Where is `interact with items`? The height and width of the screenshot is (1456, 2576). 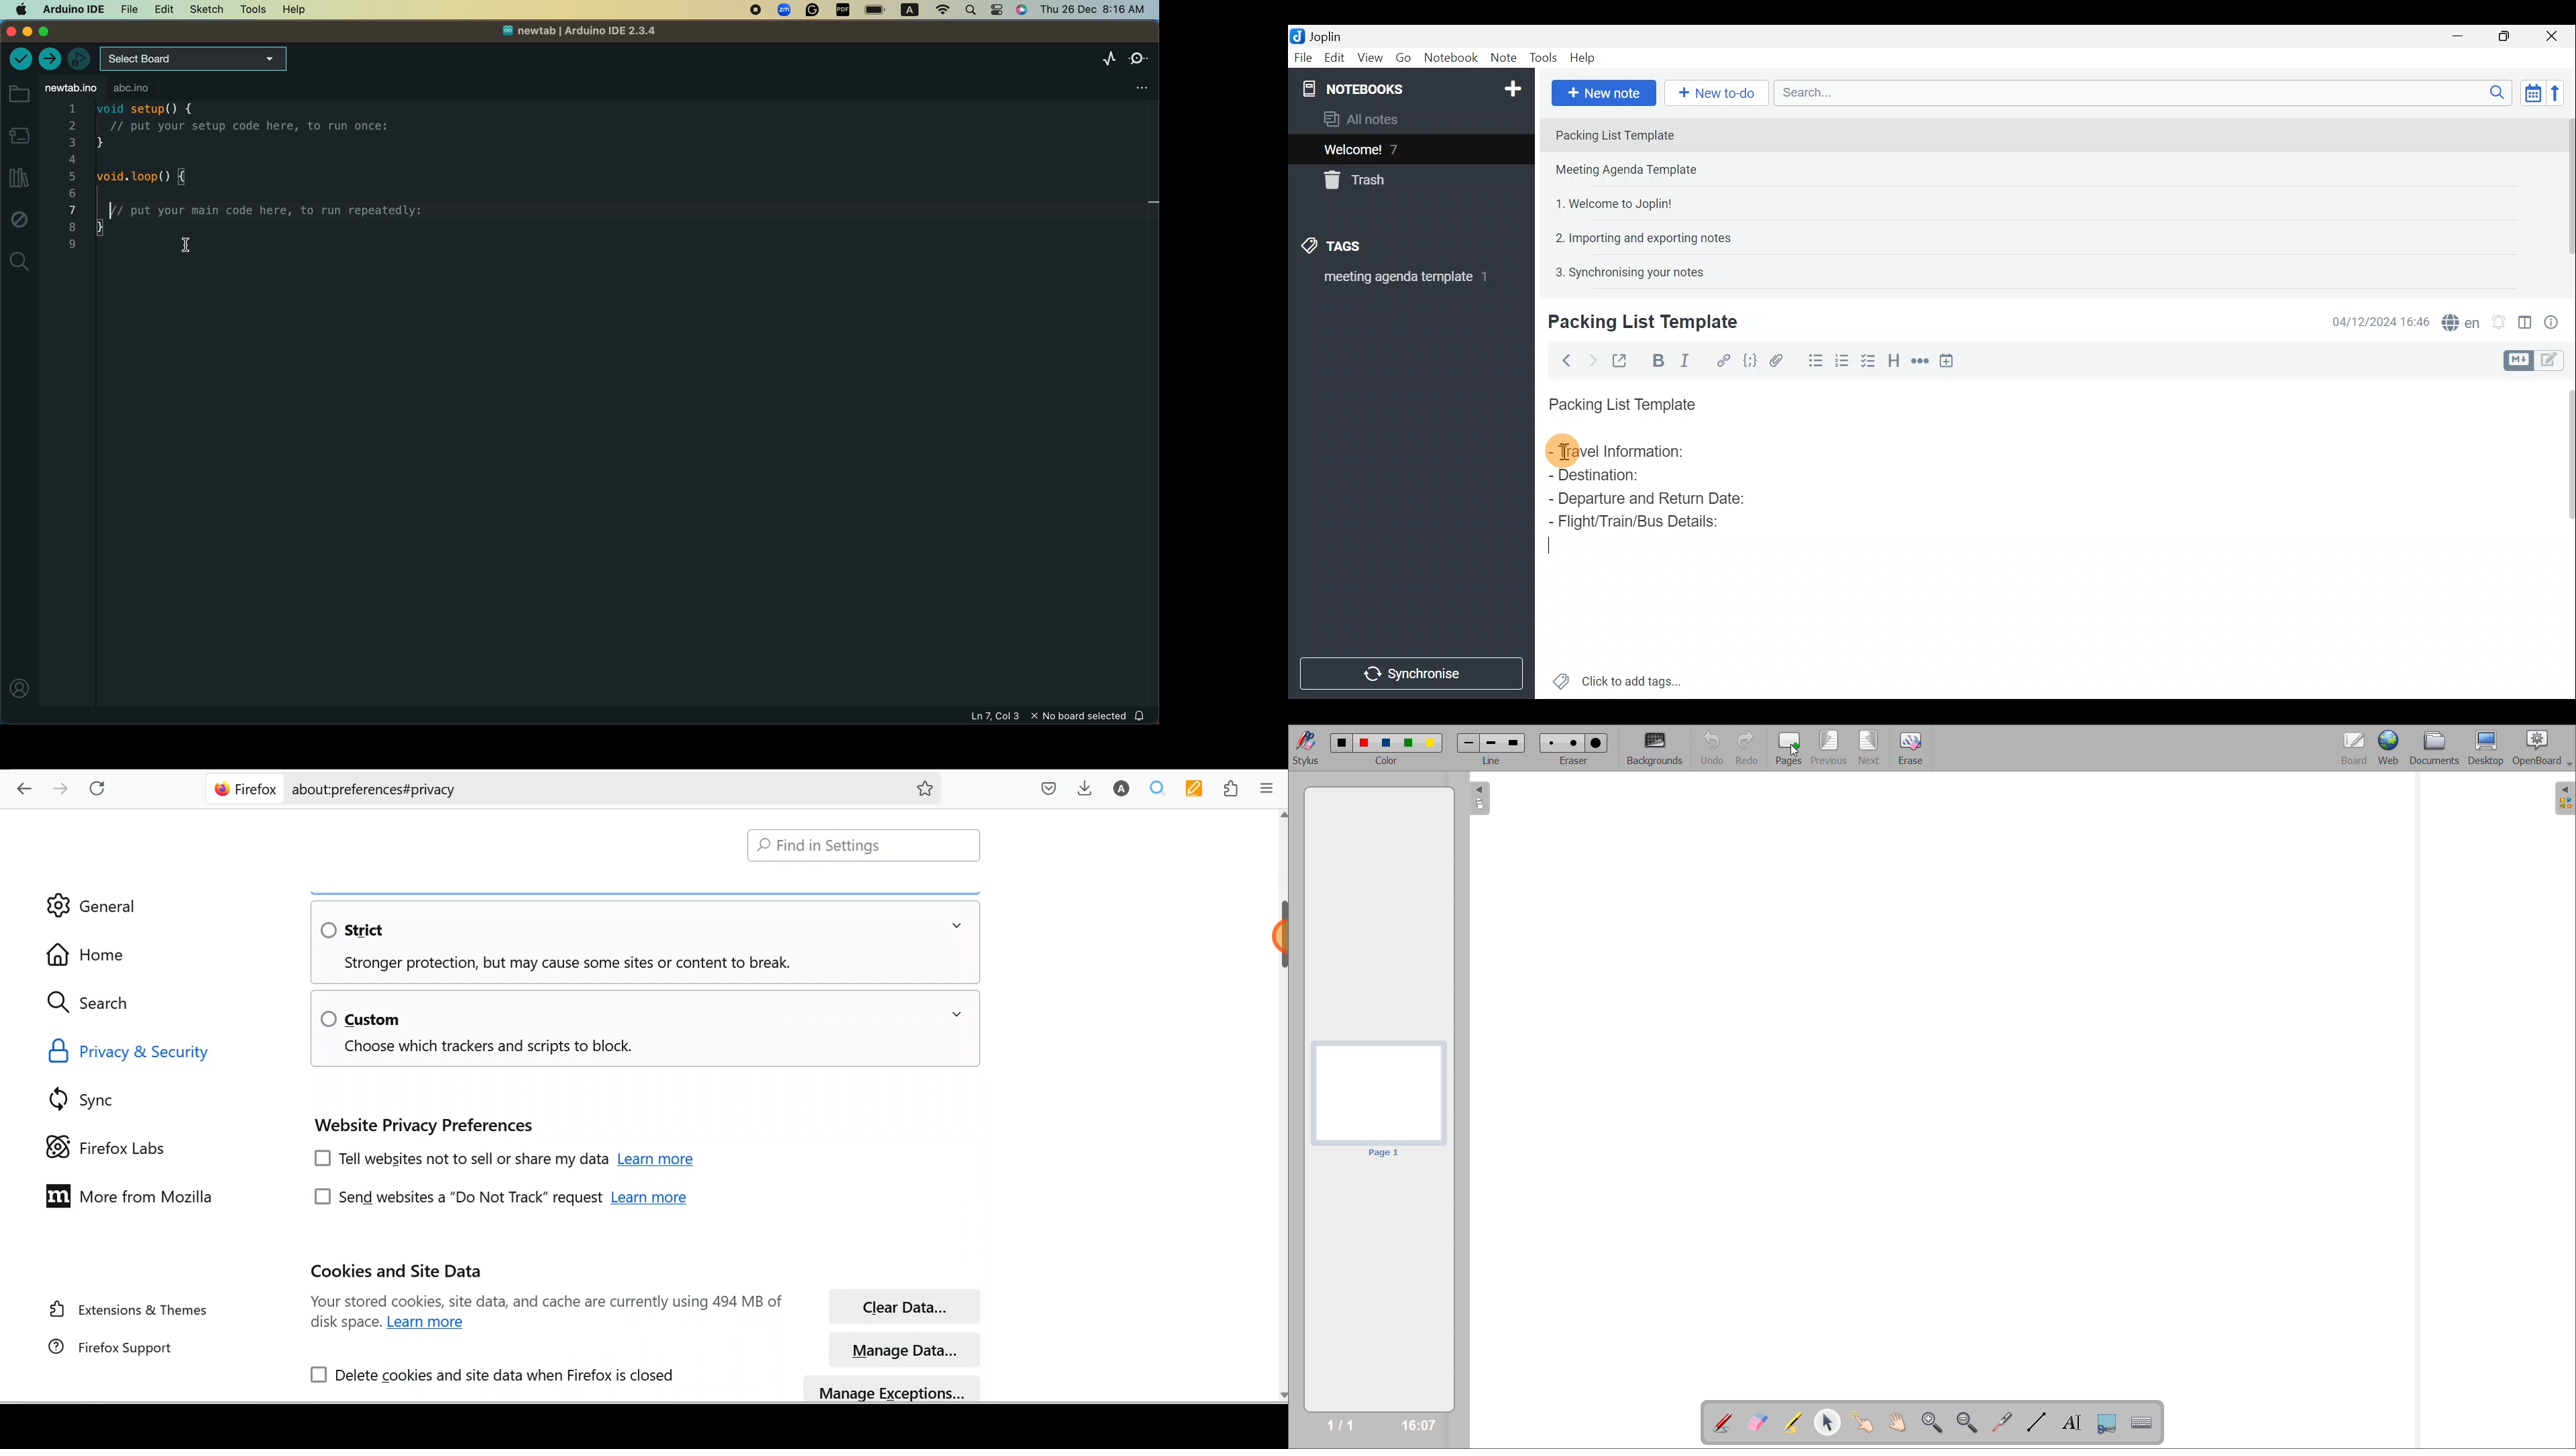 interact with items is located at coordinates (1862, 1421).